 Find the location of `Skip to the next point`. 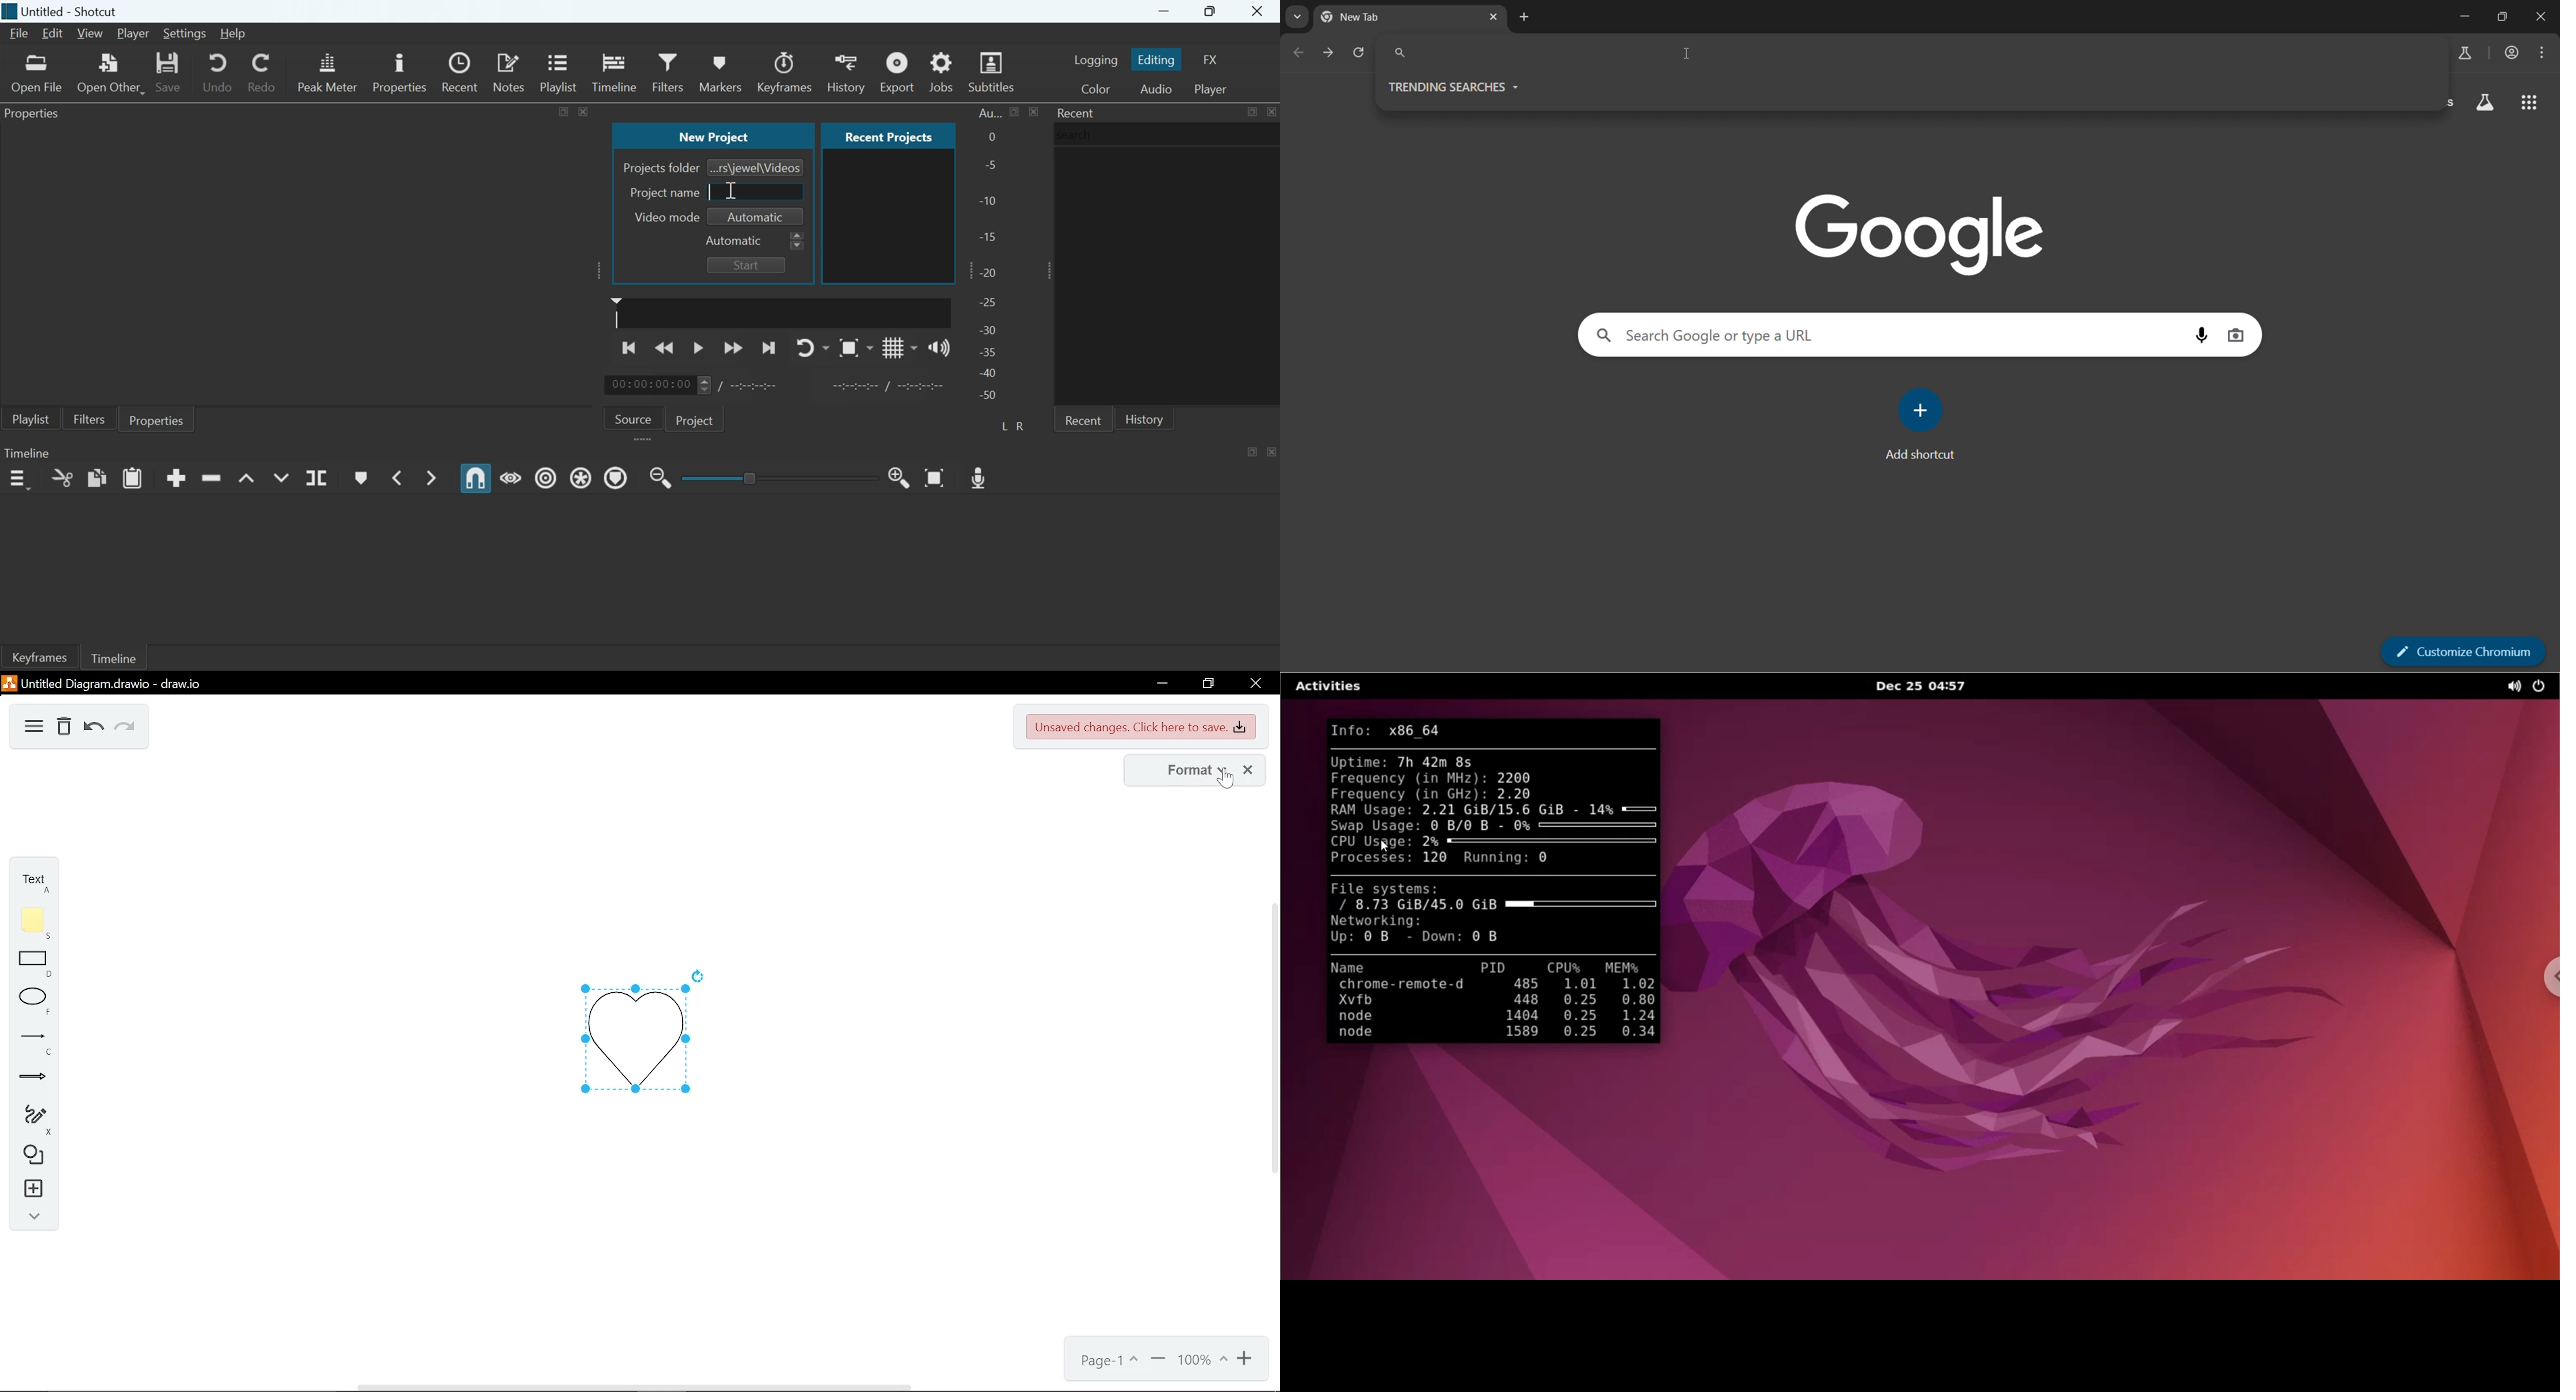

Skip to the next point is located at coordinates (767, 349).